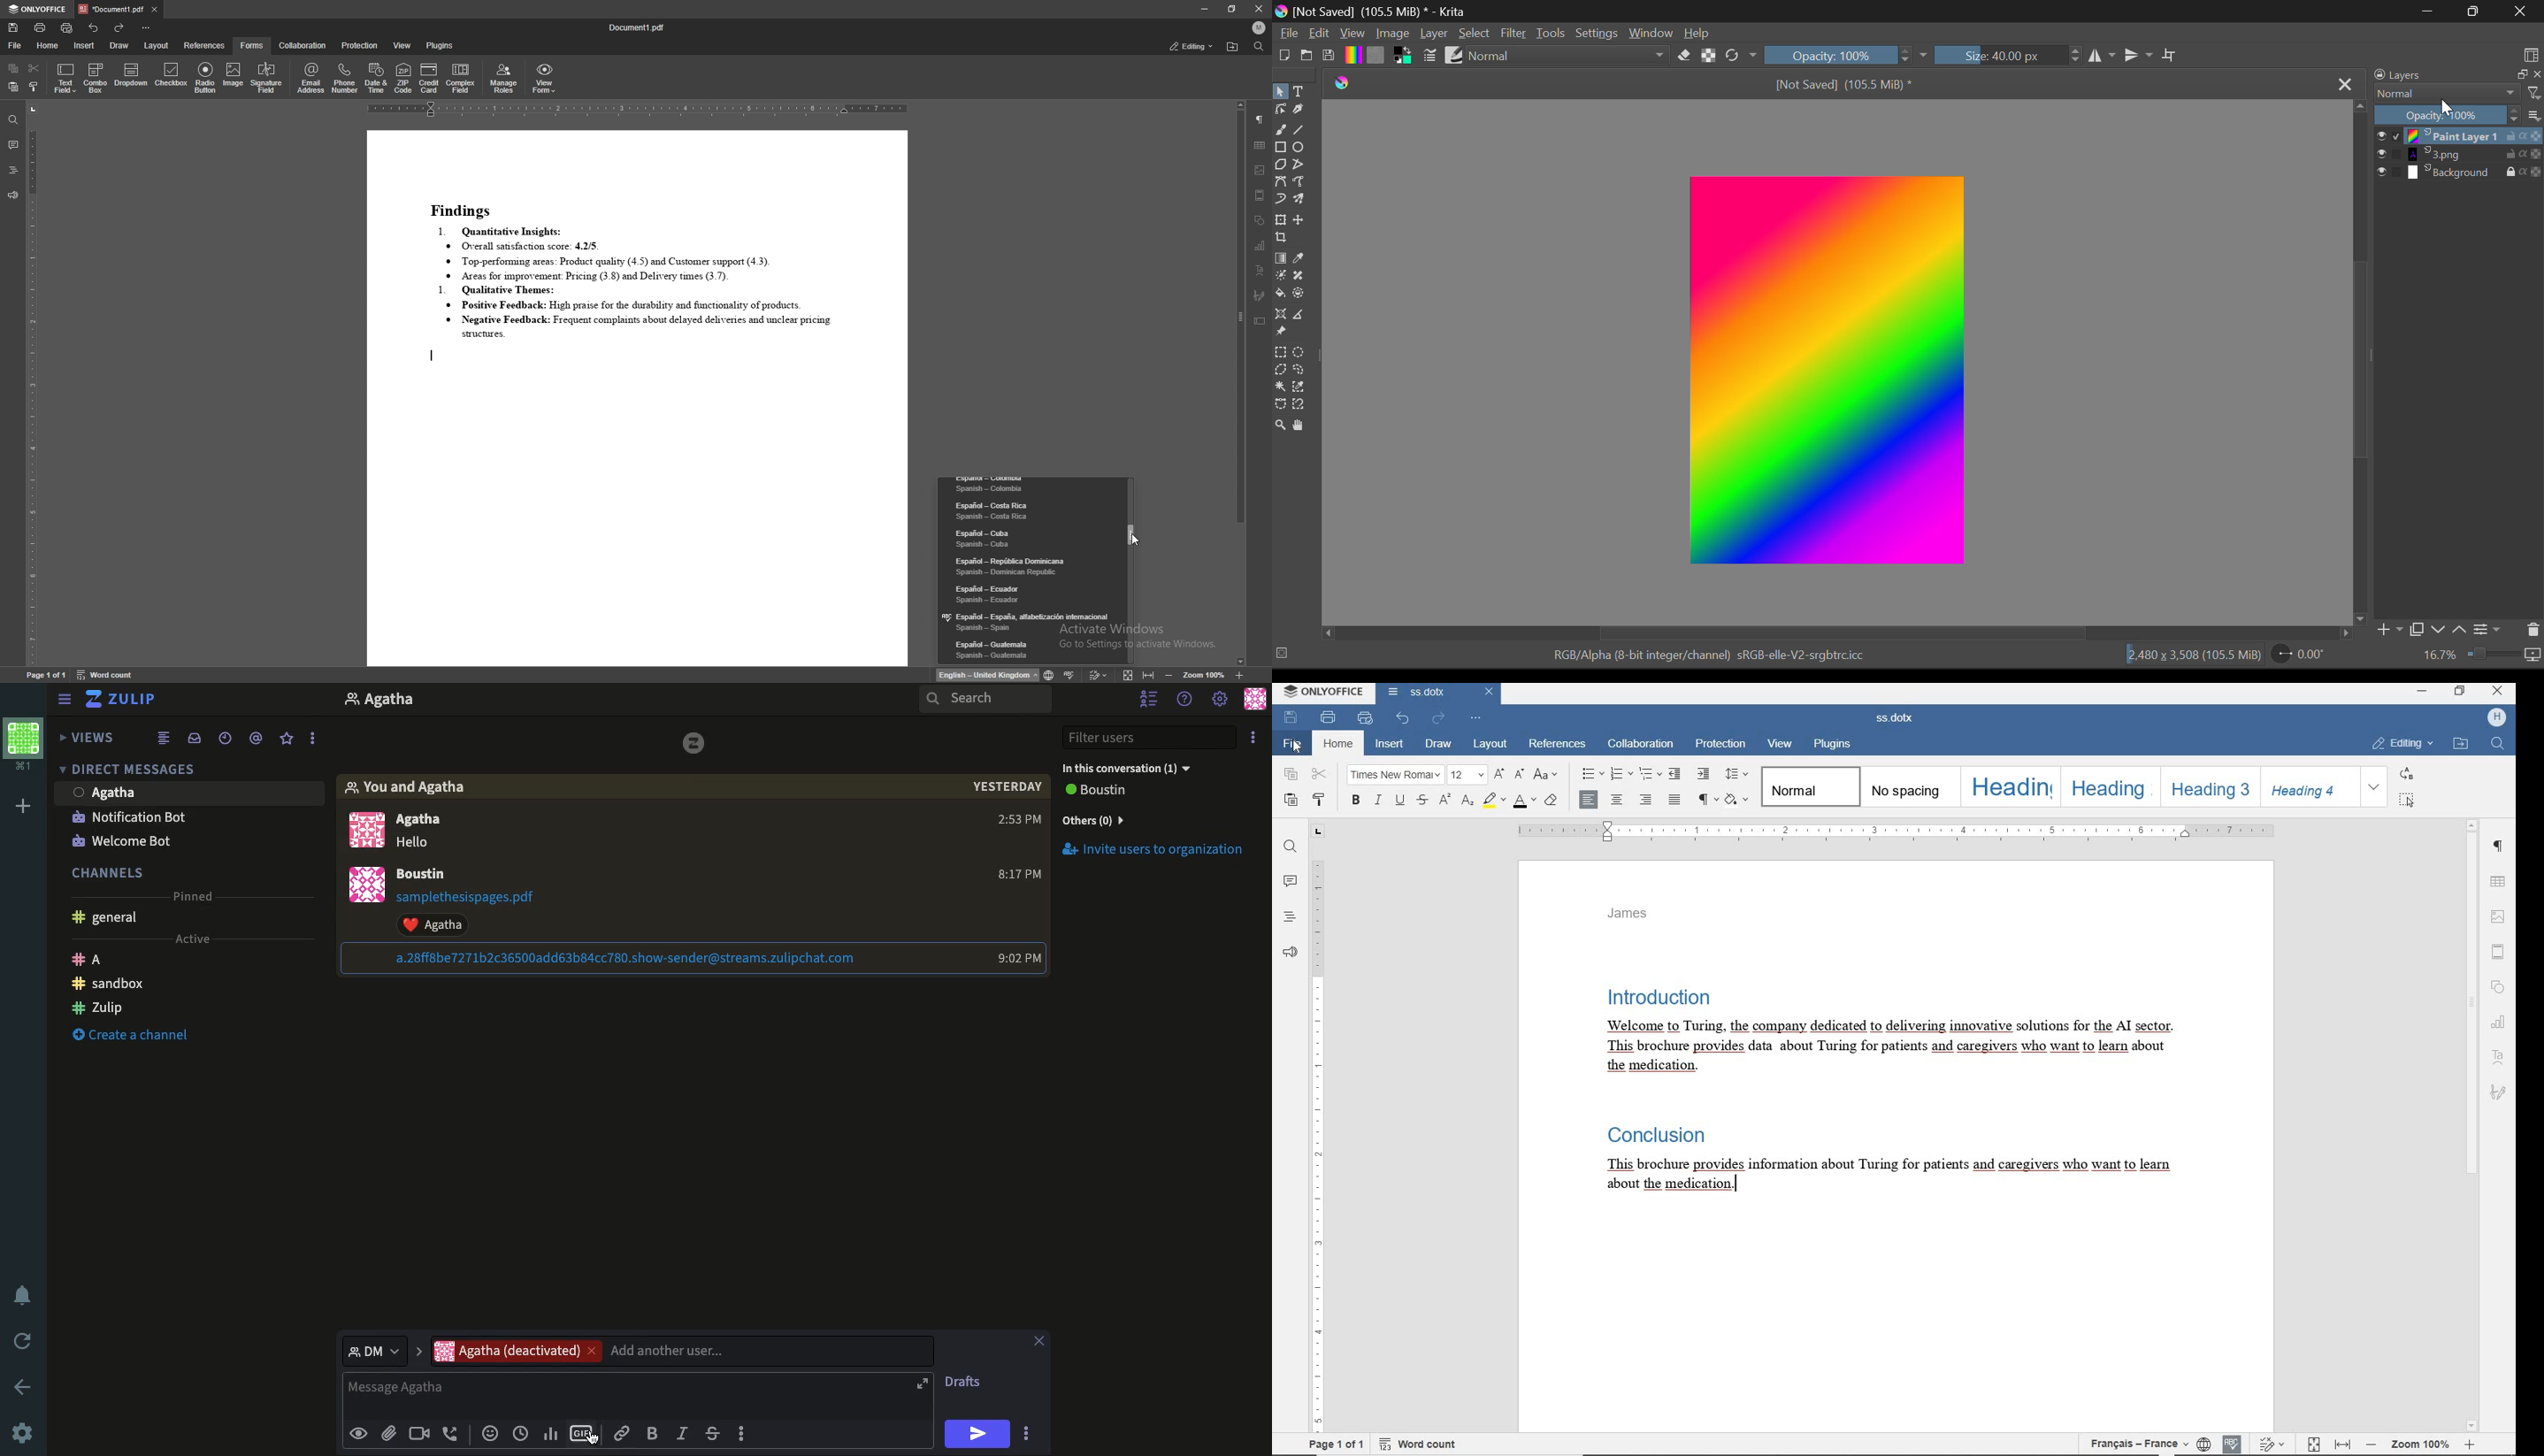 The width and height of the screenshot is (2548, 1456). Describe the element at coordinates (1455, 56) in the screenshot. I see `Brush Presets` at that location.